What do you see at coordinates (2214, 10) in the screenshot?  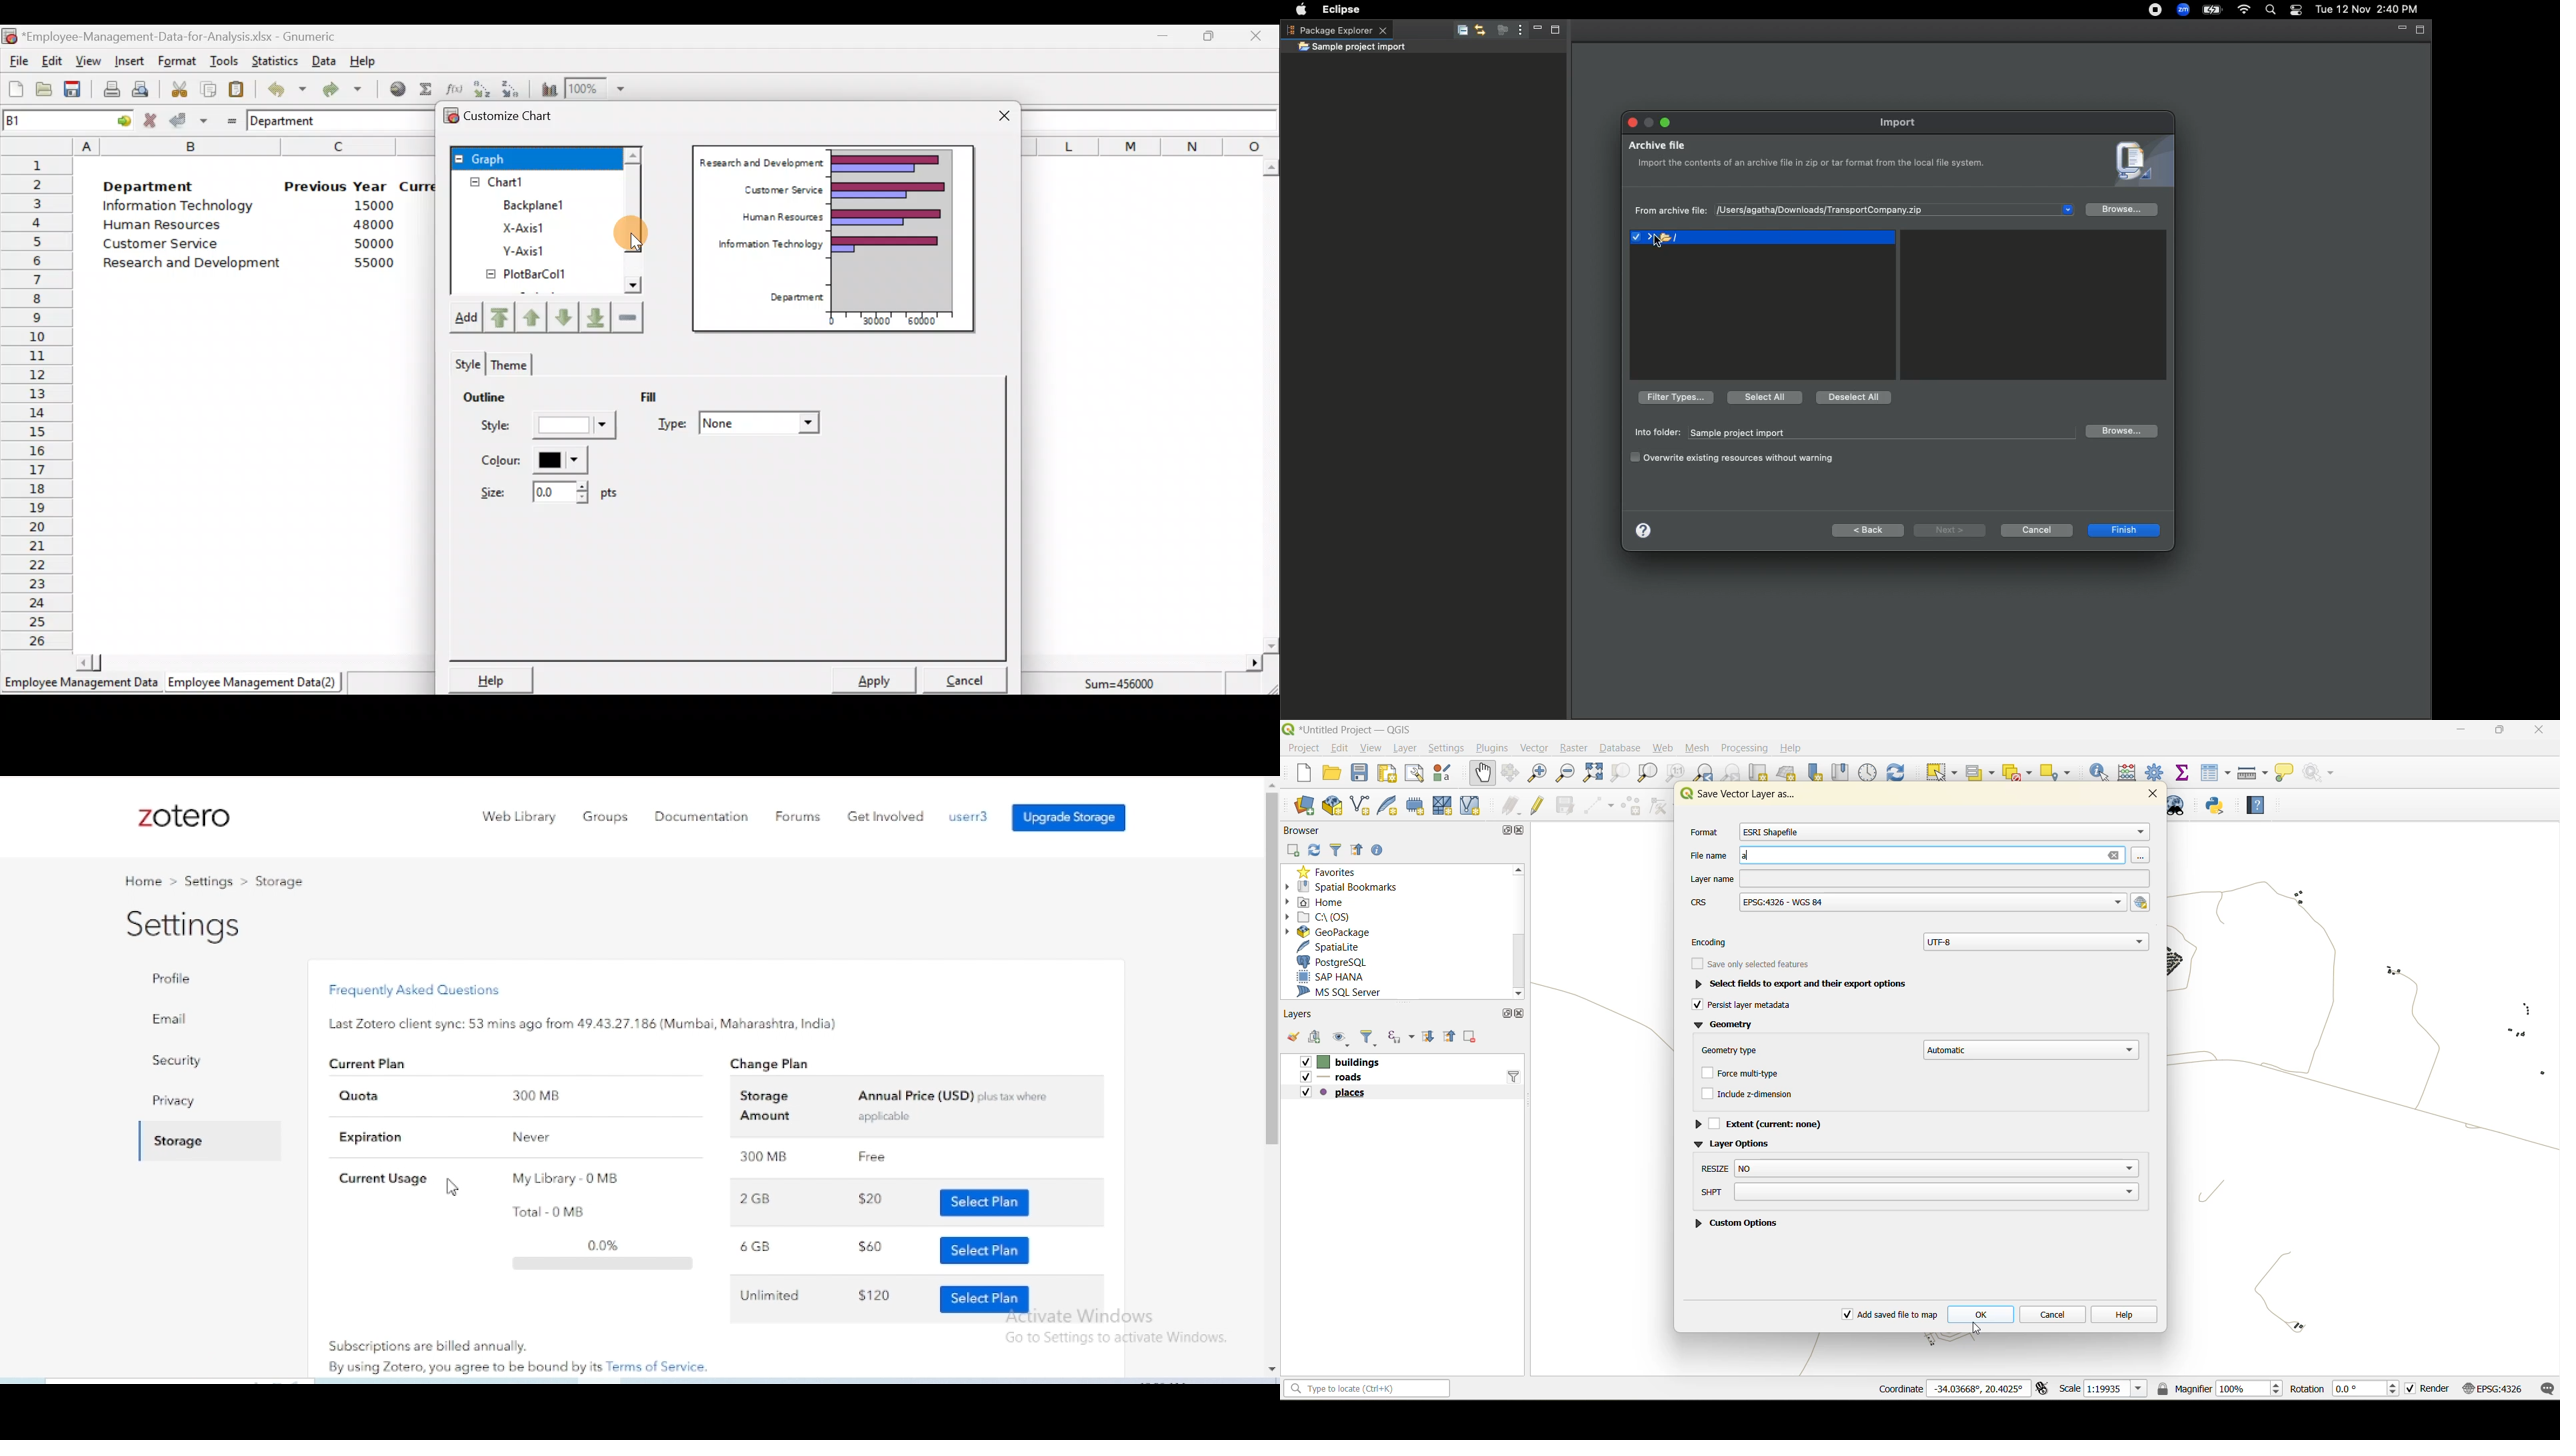 I see `Charge` at bounding box center [2214, 10].